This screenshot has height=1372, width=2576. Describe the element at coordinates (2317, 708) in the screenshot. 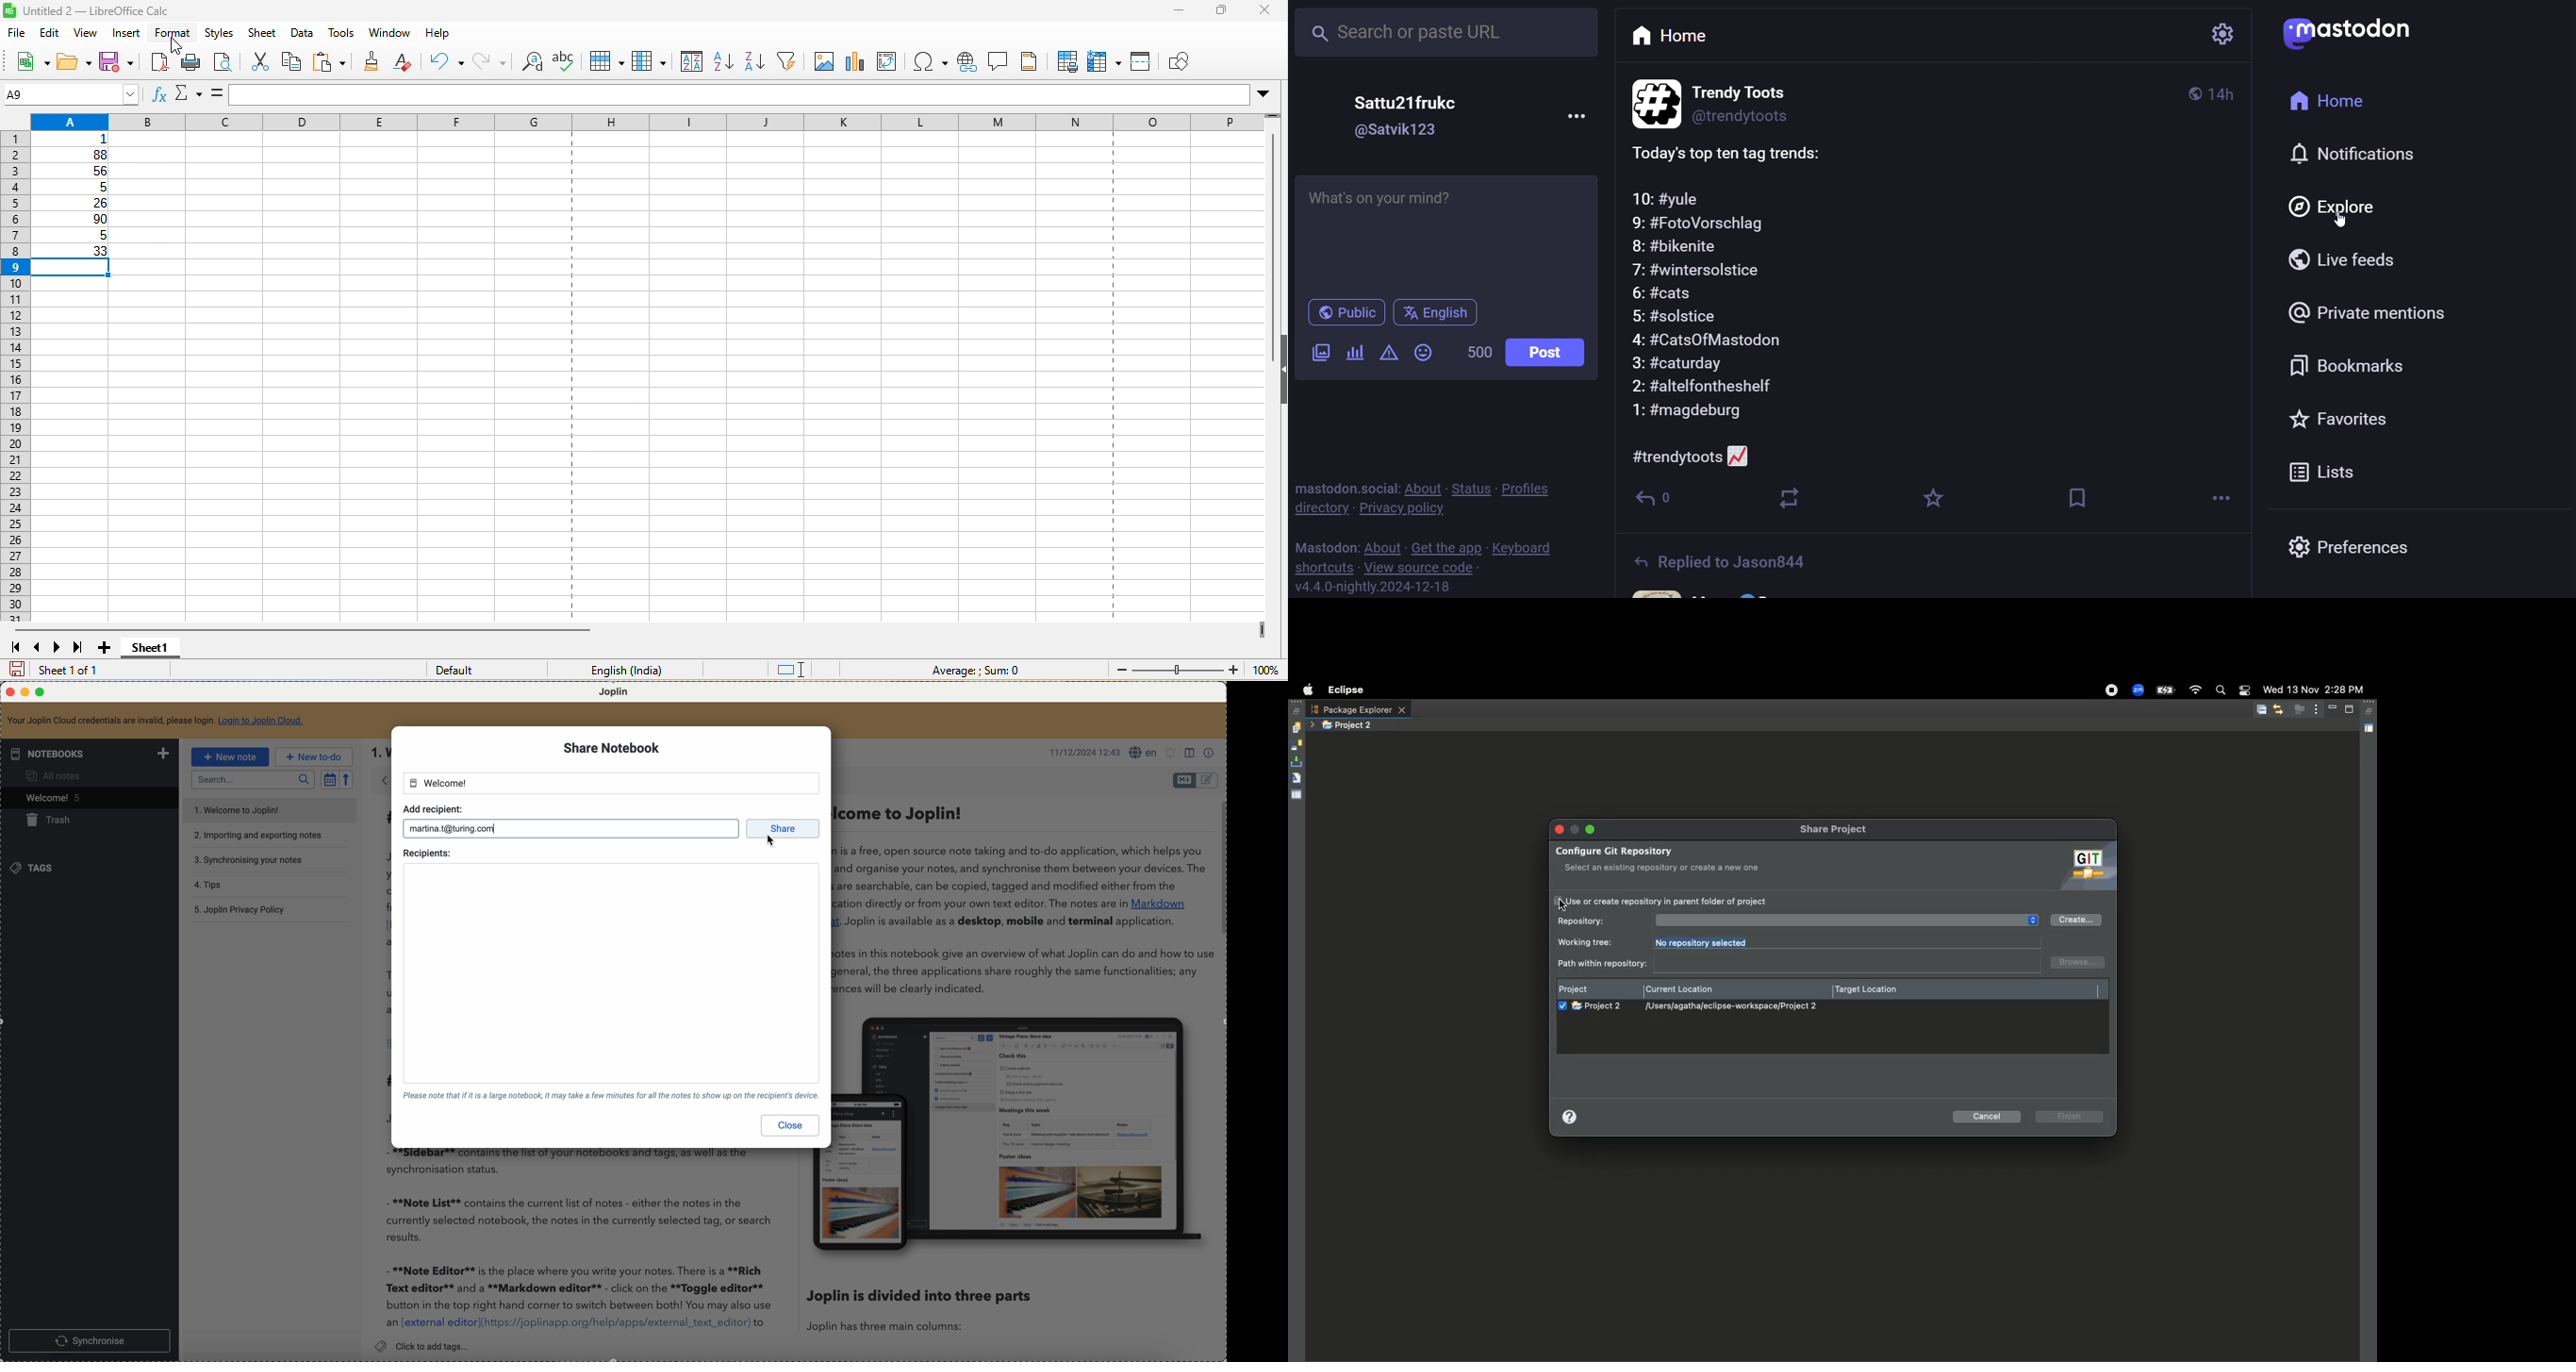

I see `View menu` at that location.